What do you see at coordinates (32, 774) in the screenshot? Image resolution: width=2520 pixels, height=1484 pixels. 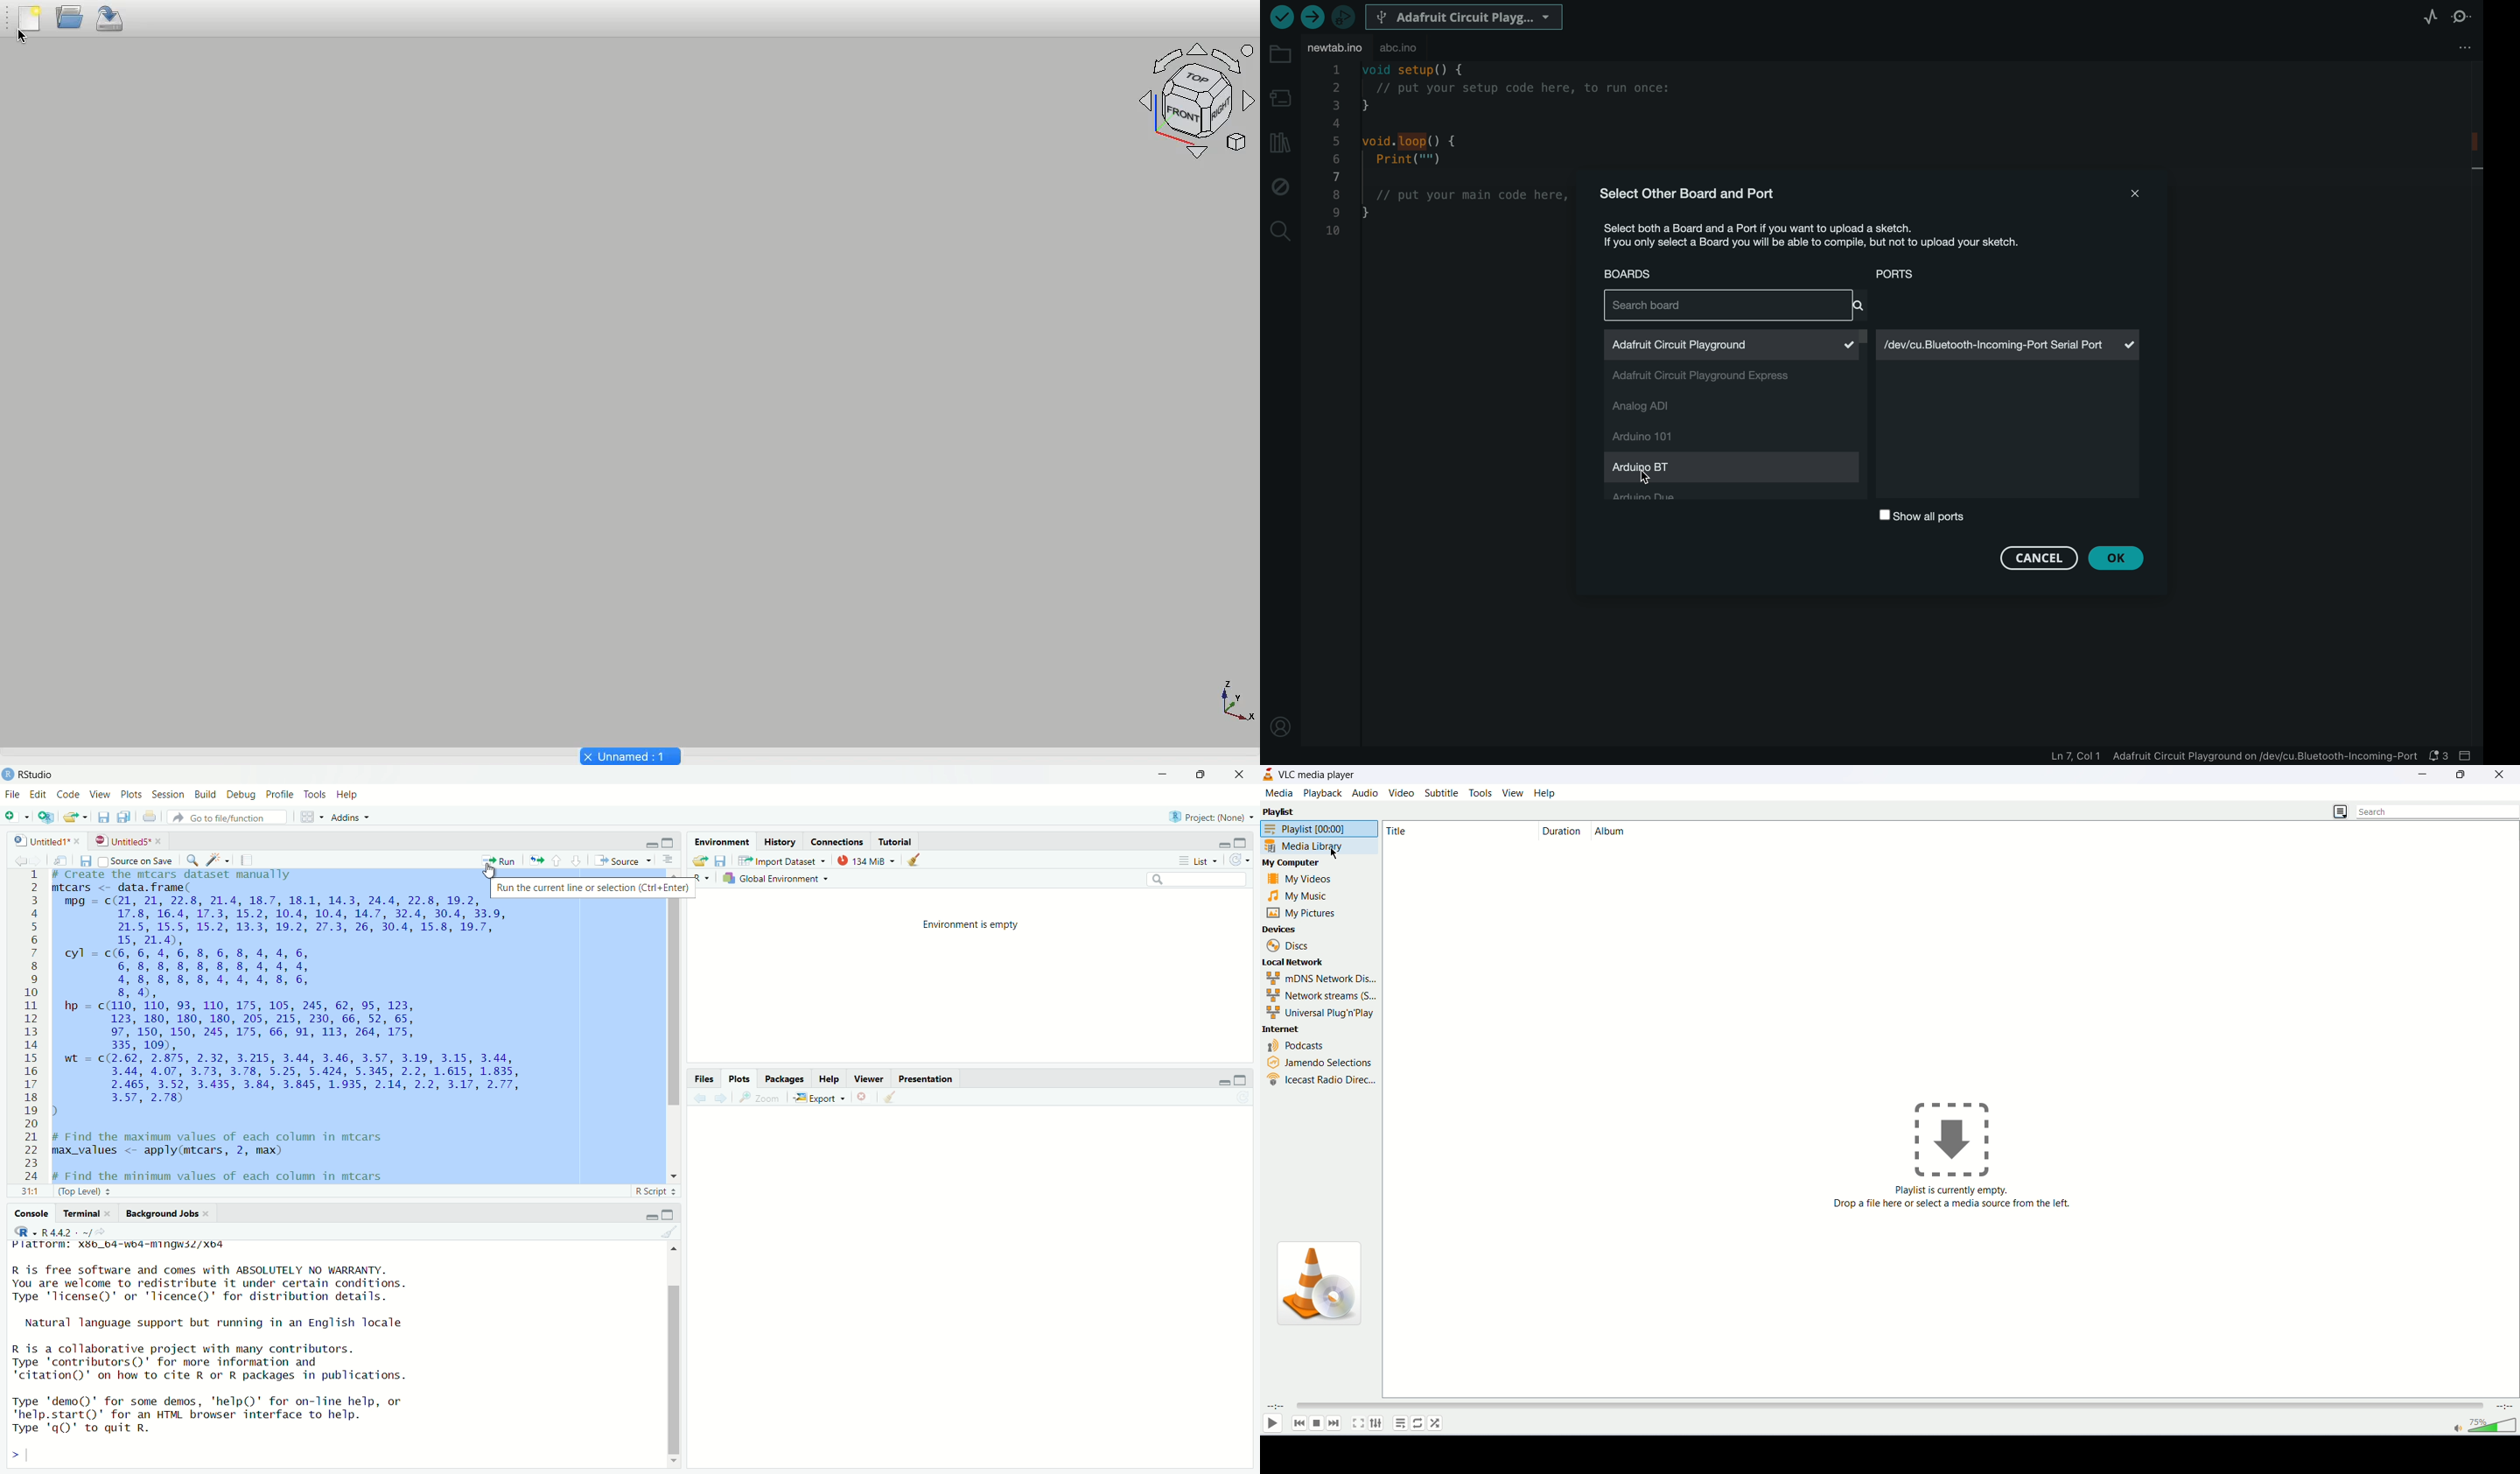 I see `) RStudio` at bounding box center [32, 774].